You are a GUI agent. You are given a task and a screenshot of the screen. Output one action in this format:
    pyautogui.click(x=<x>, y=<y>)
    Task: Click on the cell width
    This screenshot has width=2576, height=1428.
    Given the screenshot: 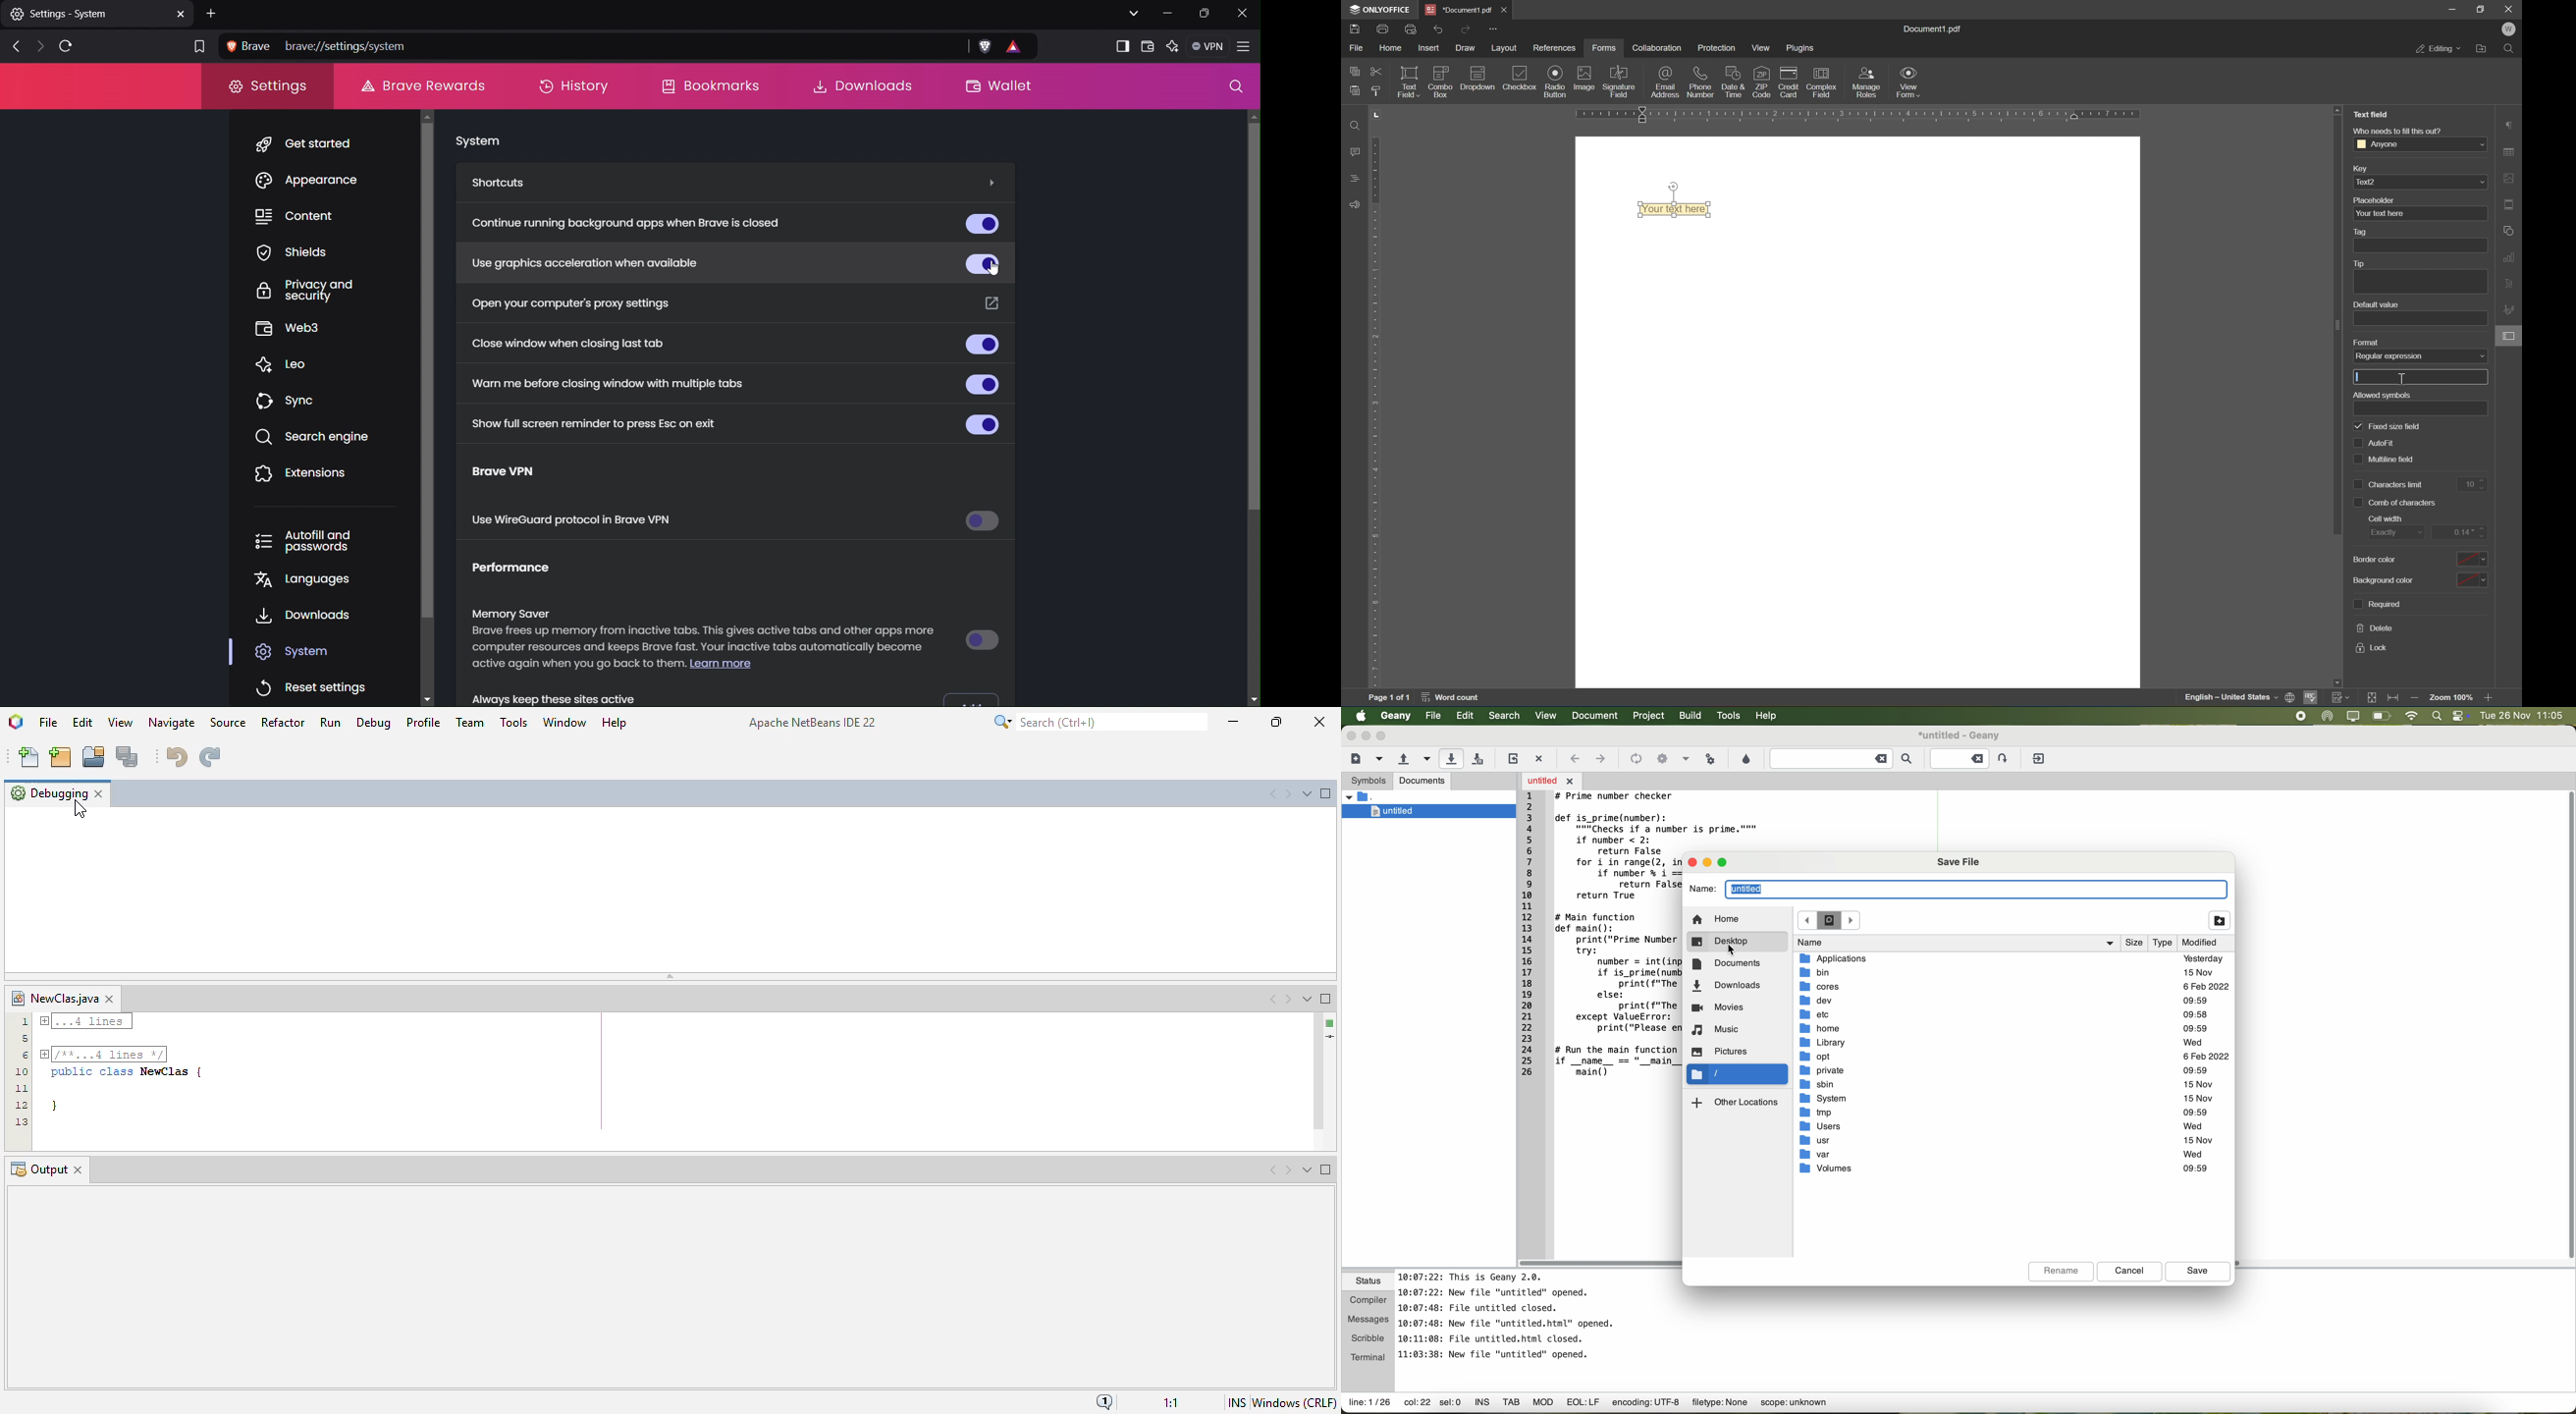 What is the action you would take?
    pyautogui.click(x=2386, y=519)
    